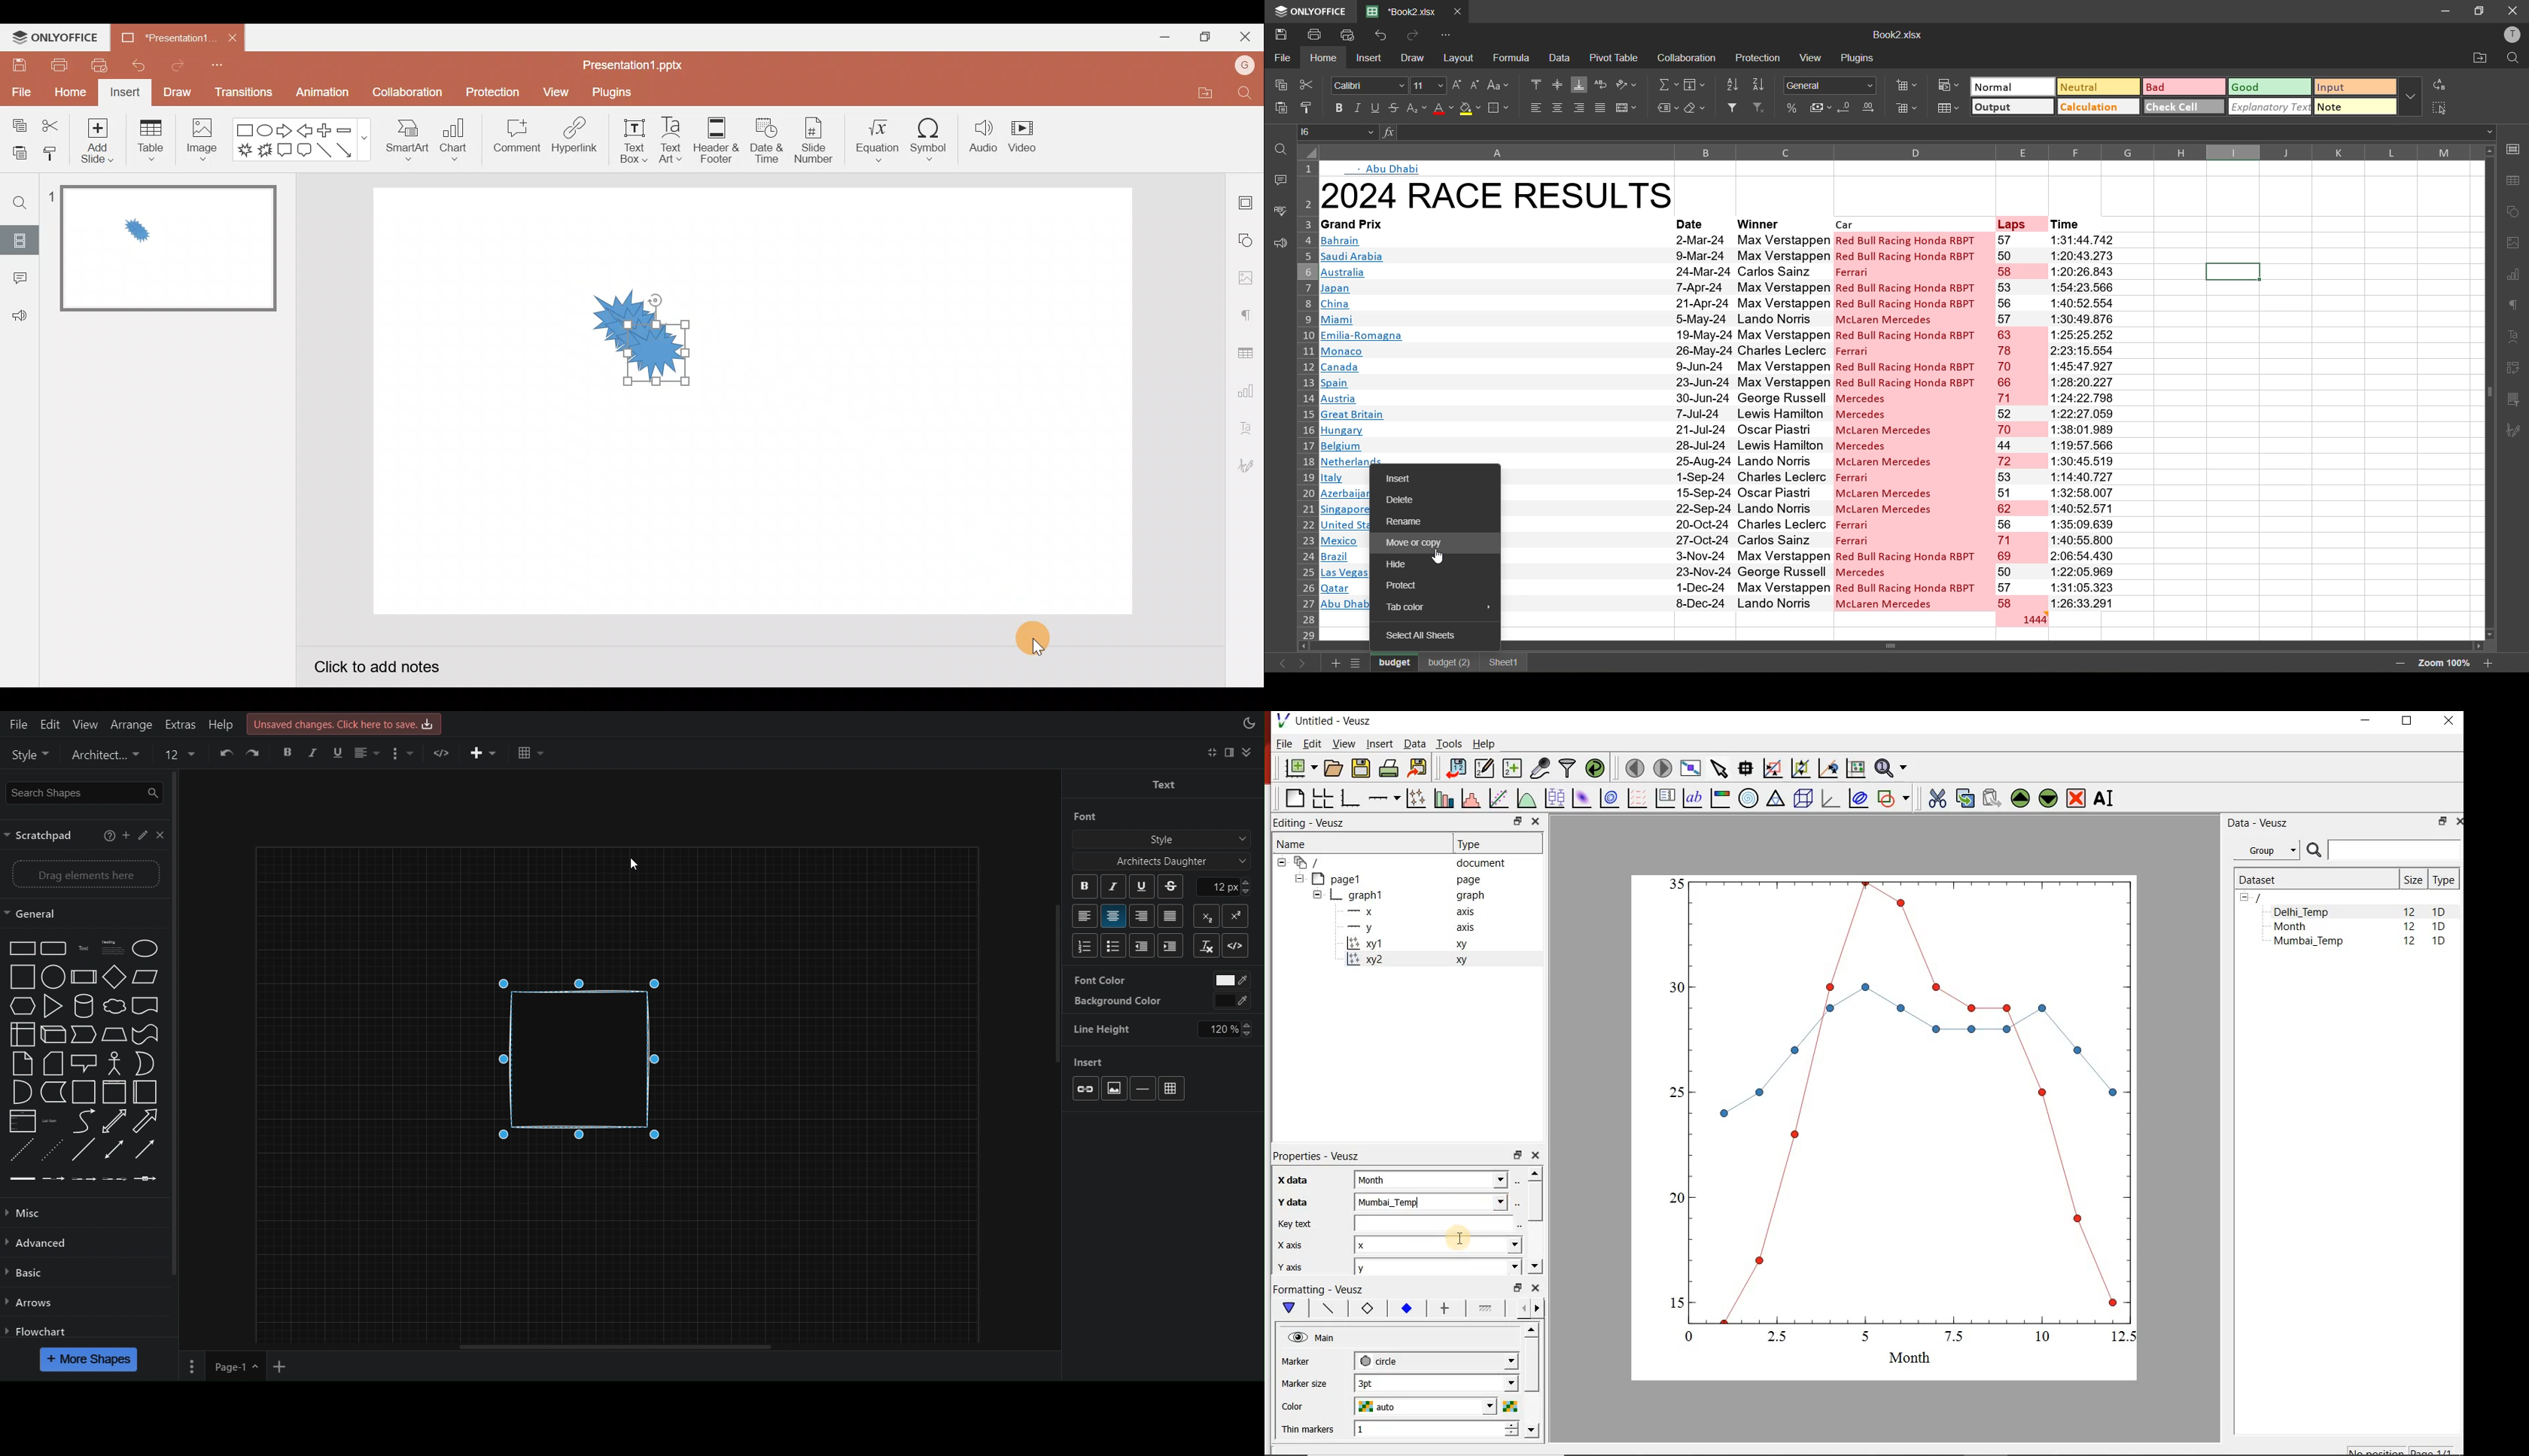  I want to click on Slide 1, so click(159, 249).